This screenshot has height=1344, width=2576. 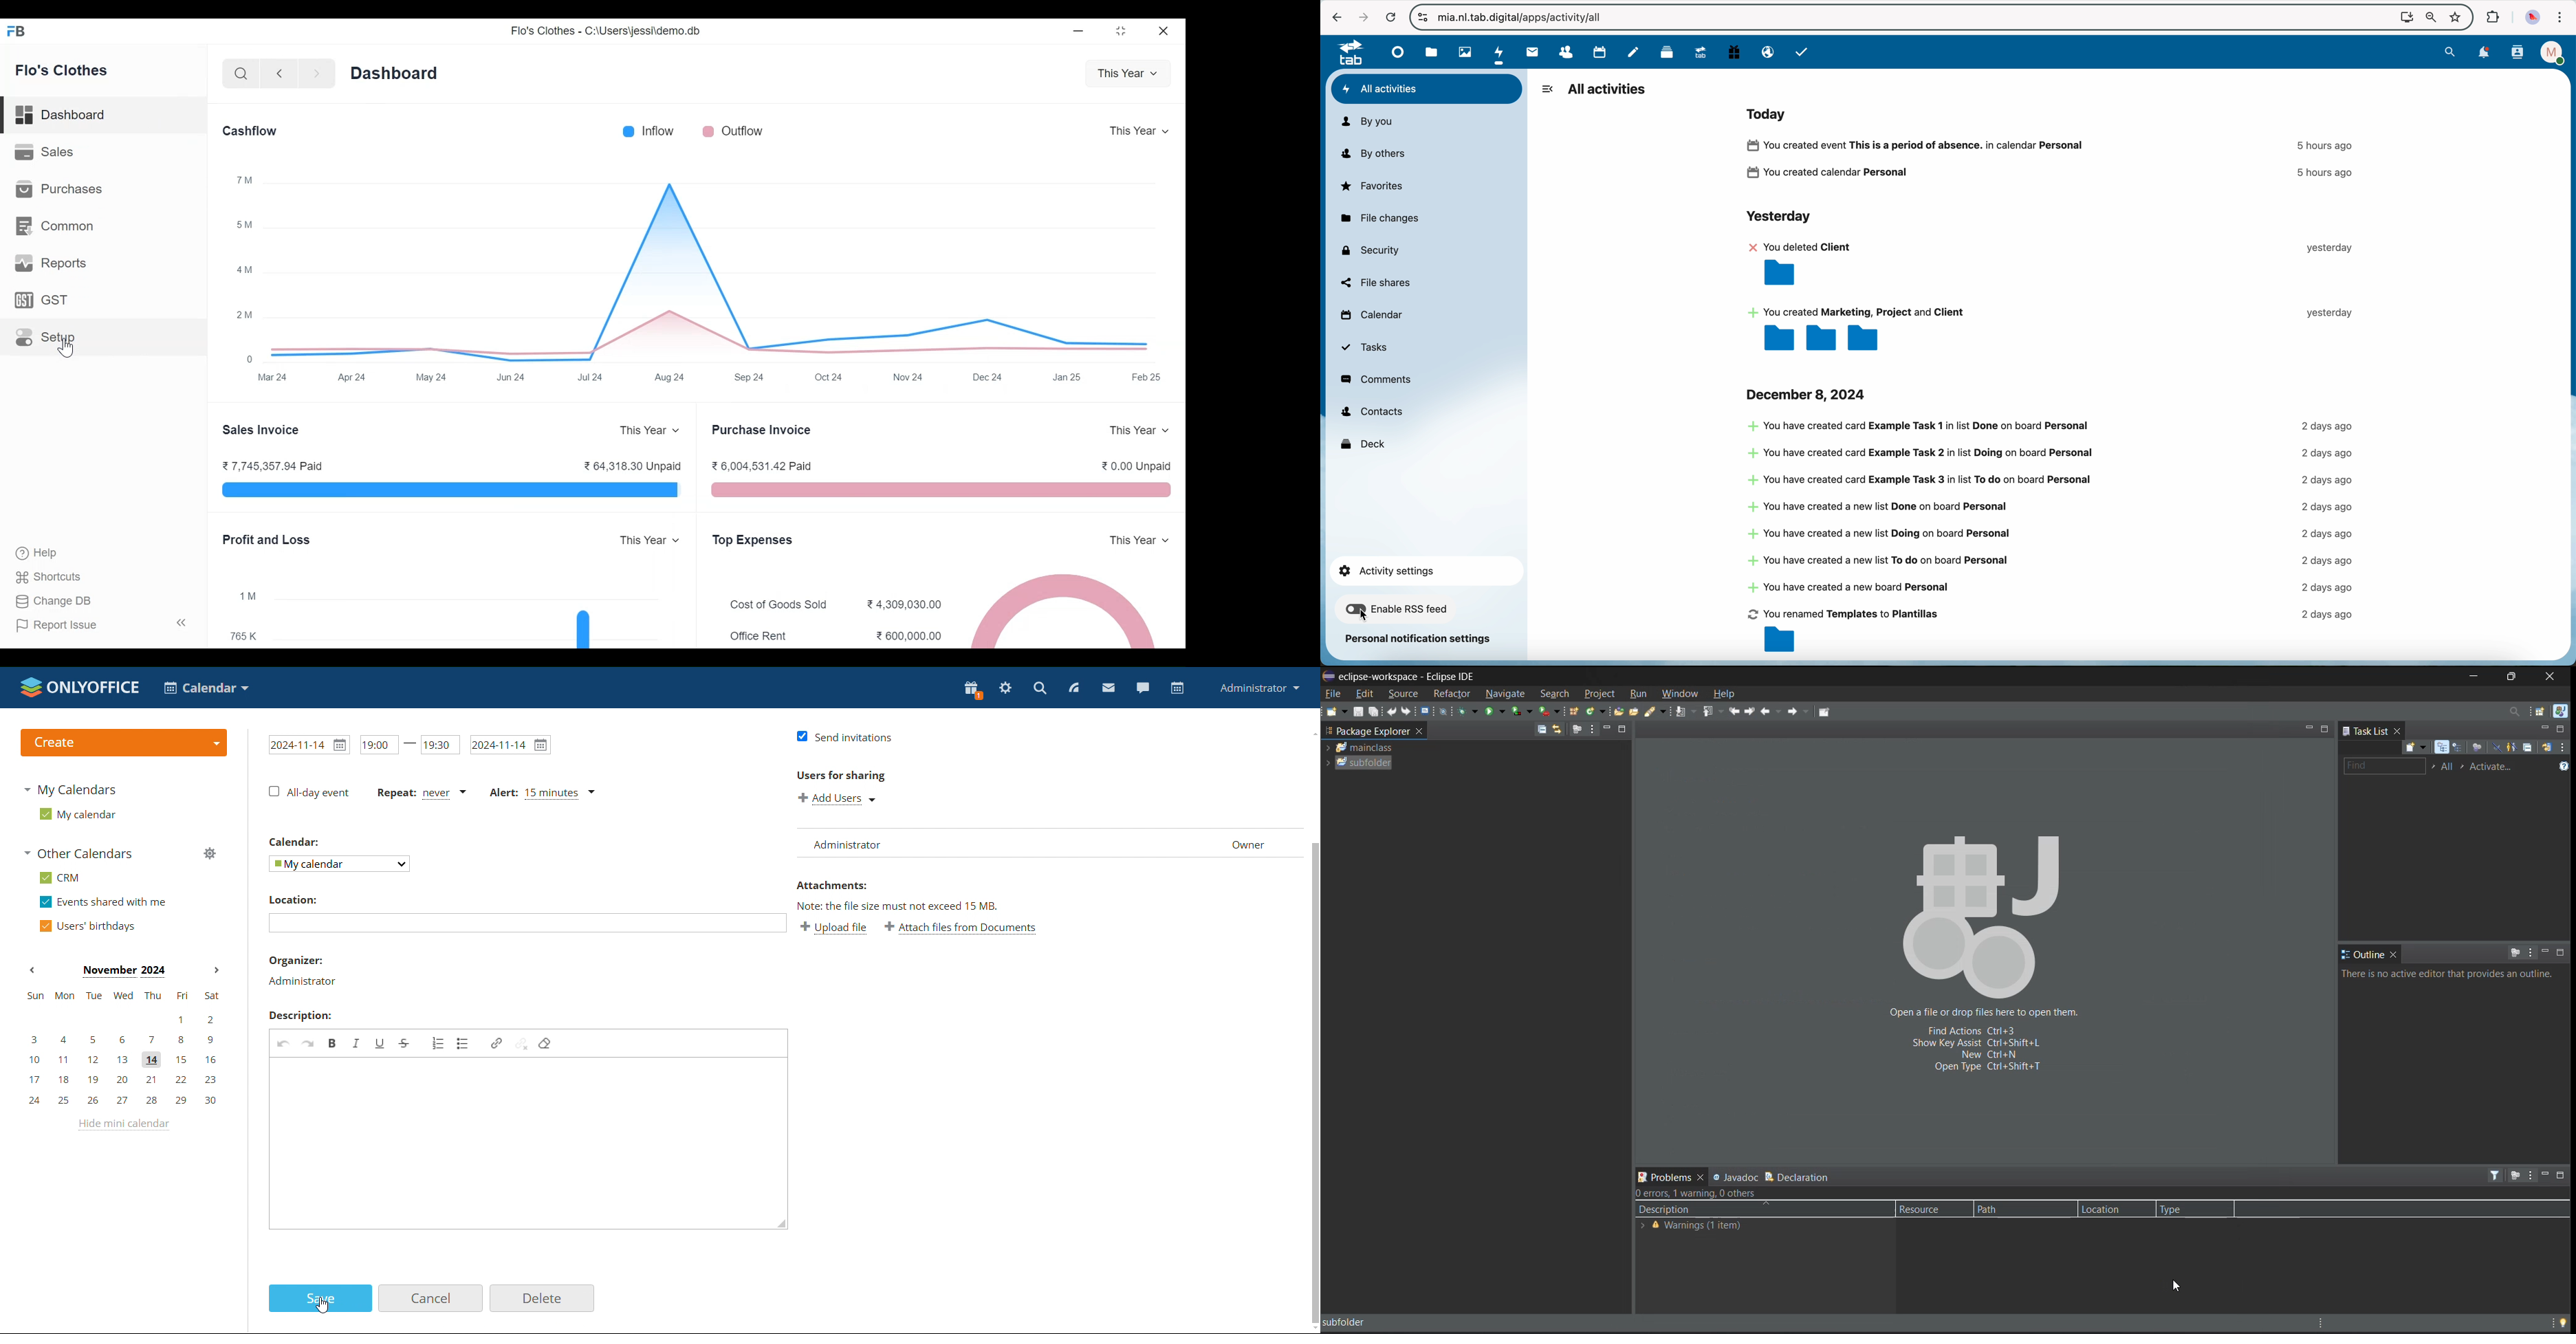 I want to click on expense division circle view, so click(x=1062, y=610).